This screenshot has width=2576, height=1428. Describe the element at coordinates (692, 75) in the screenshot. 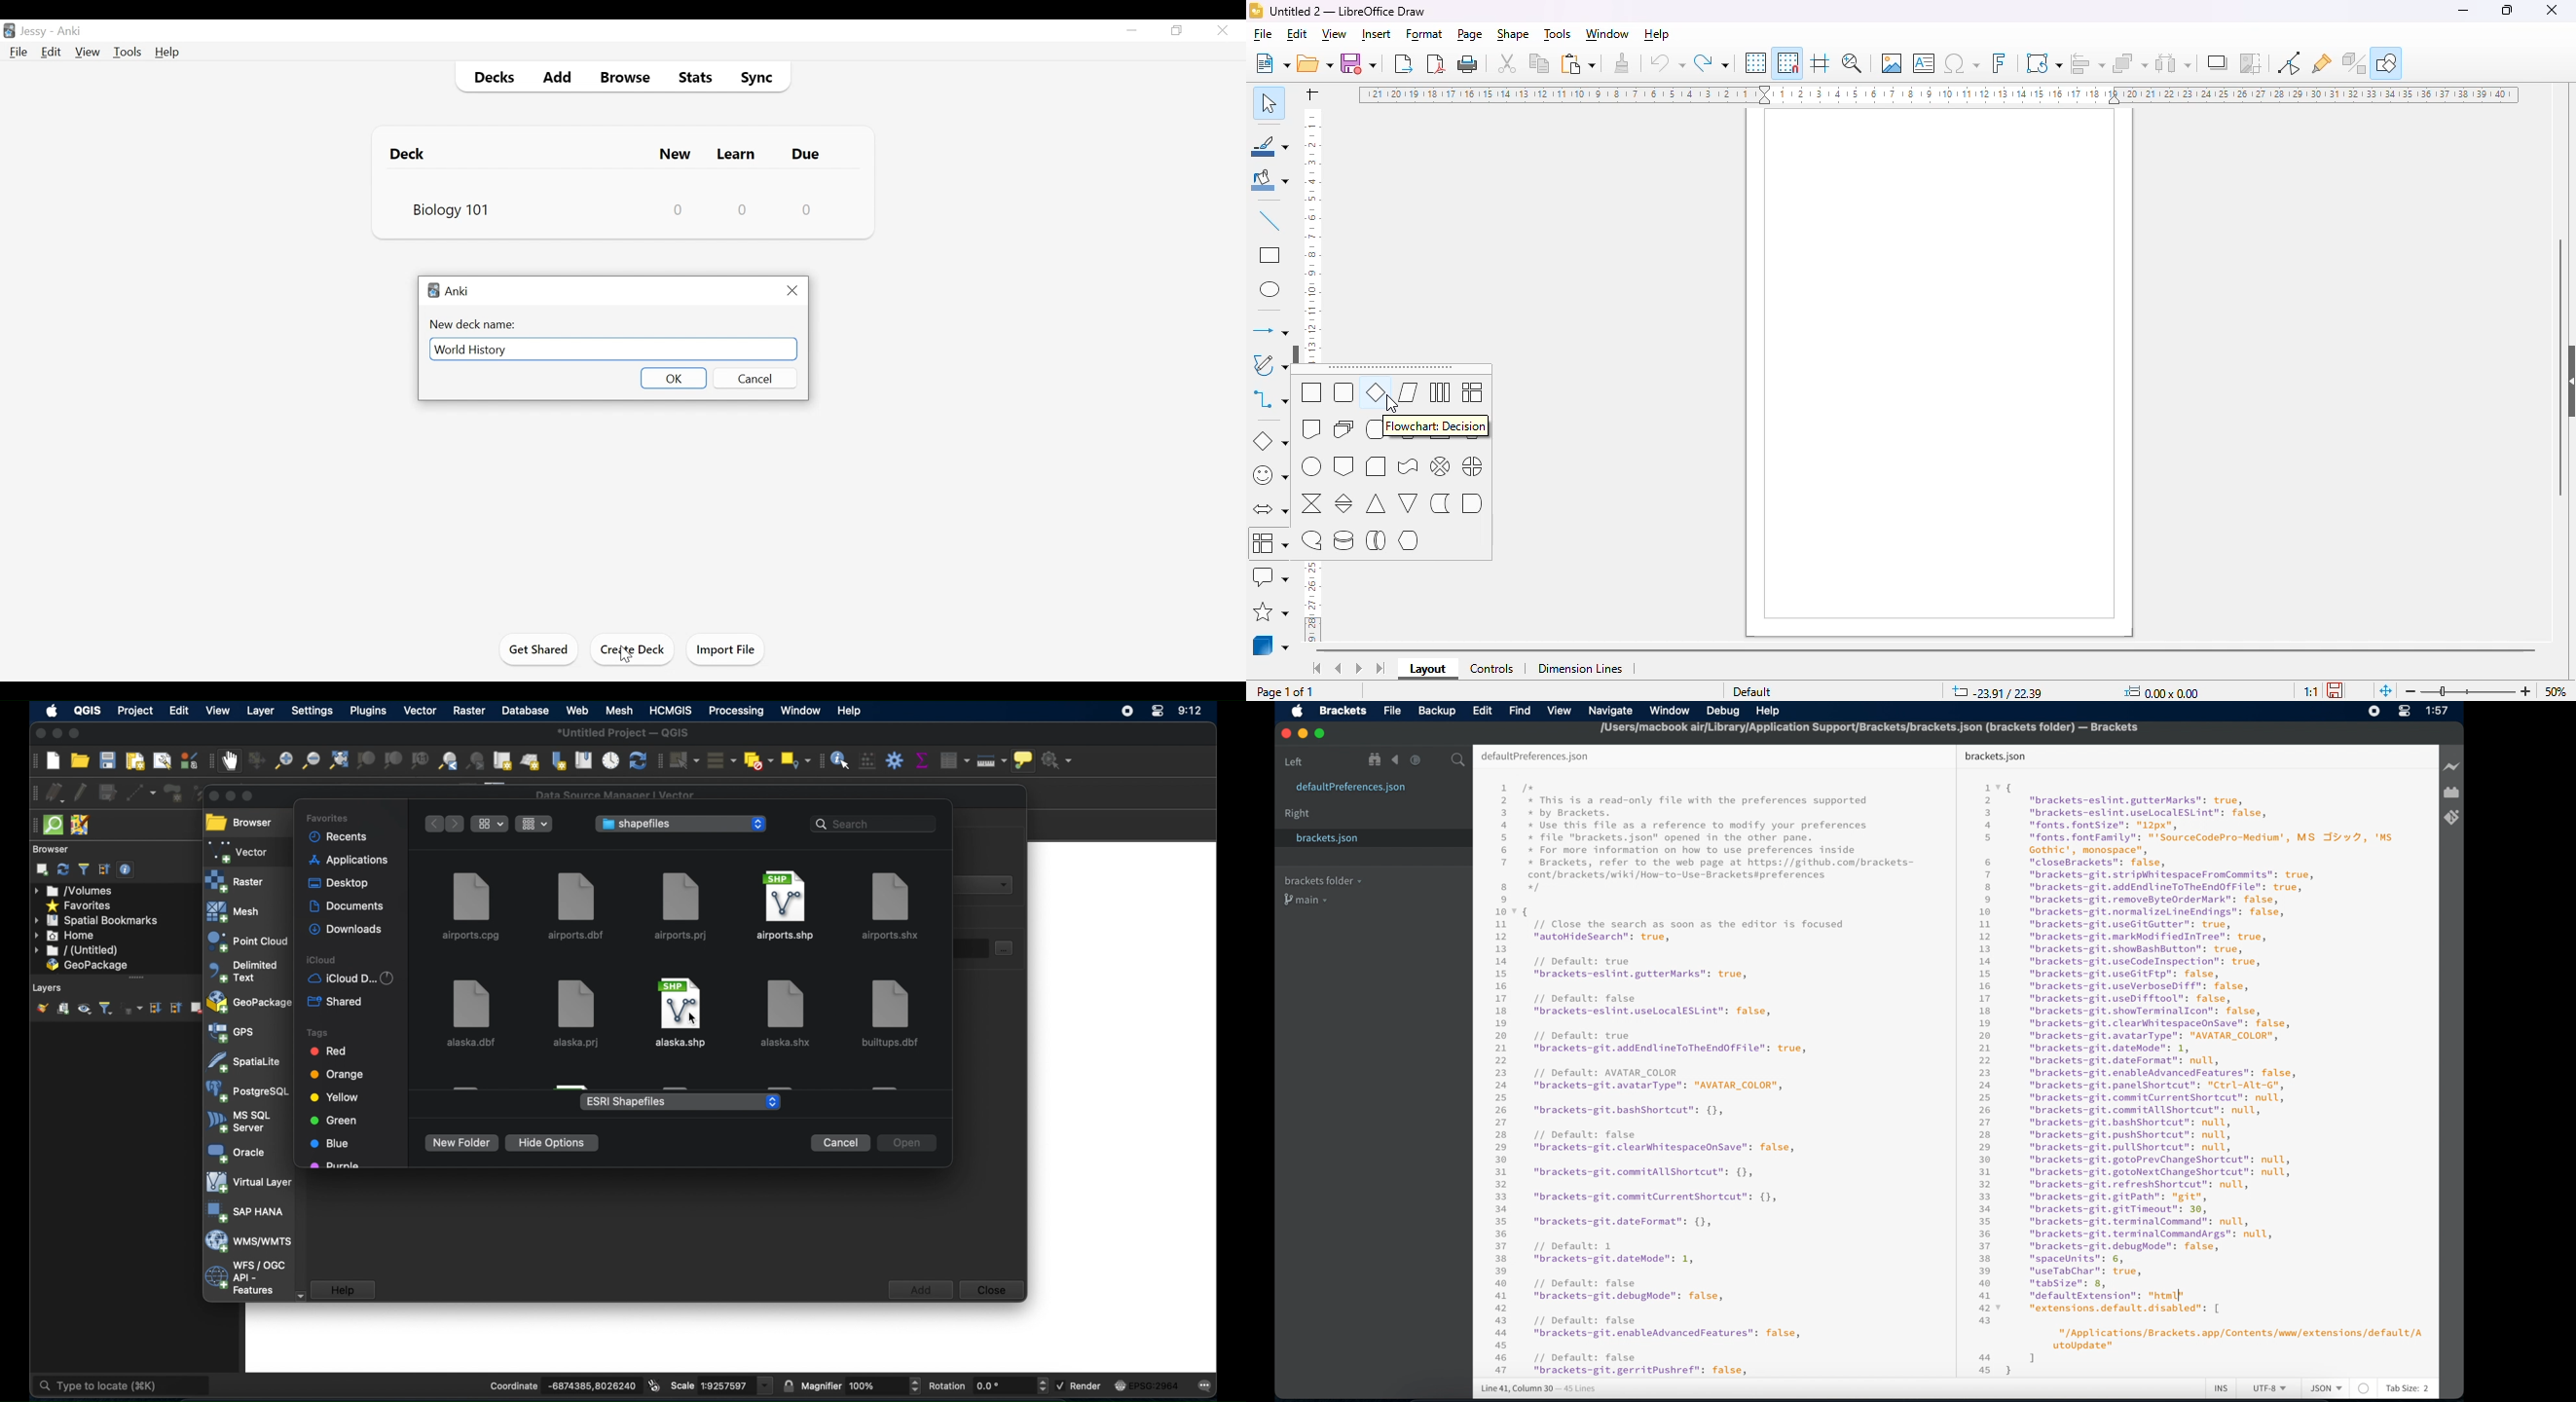

I see `Stats` at that location.